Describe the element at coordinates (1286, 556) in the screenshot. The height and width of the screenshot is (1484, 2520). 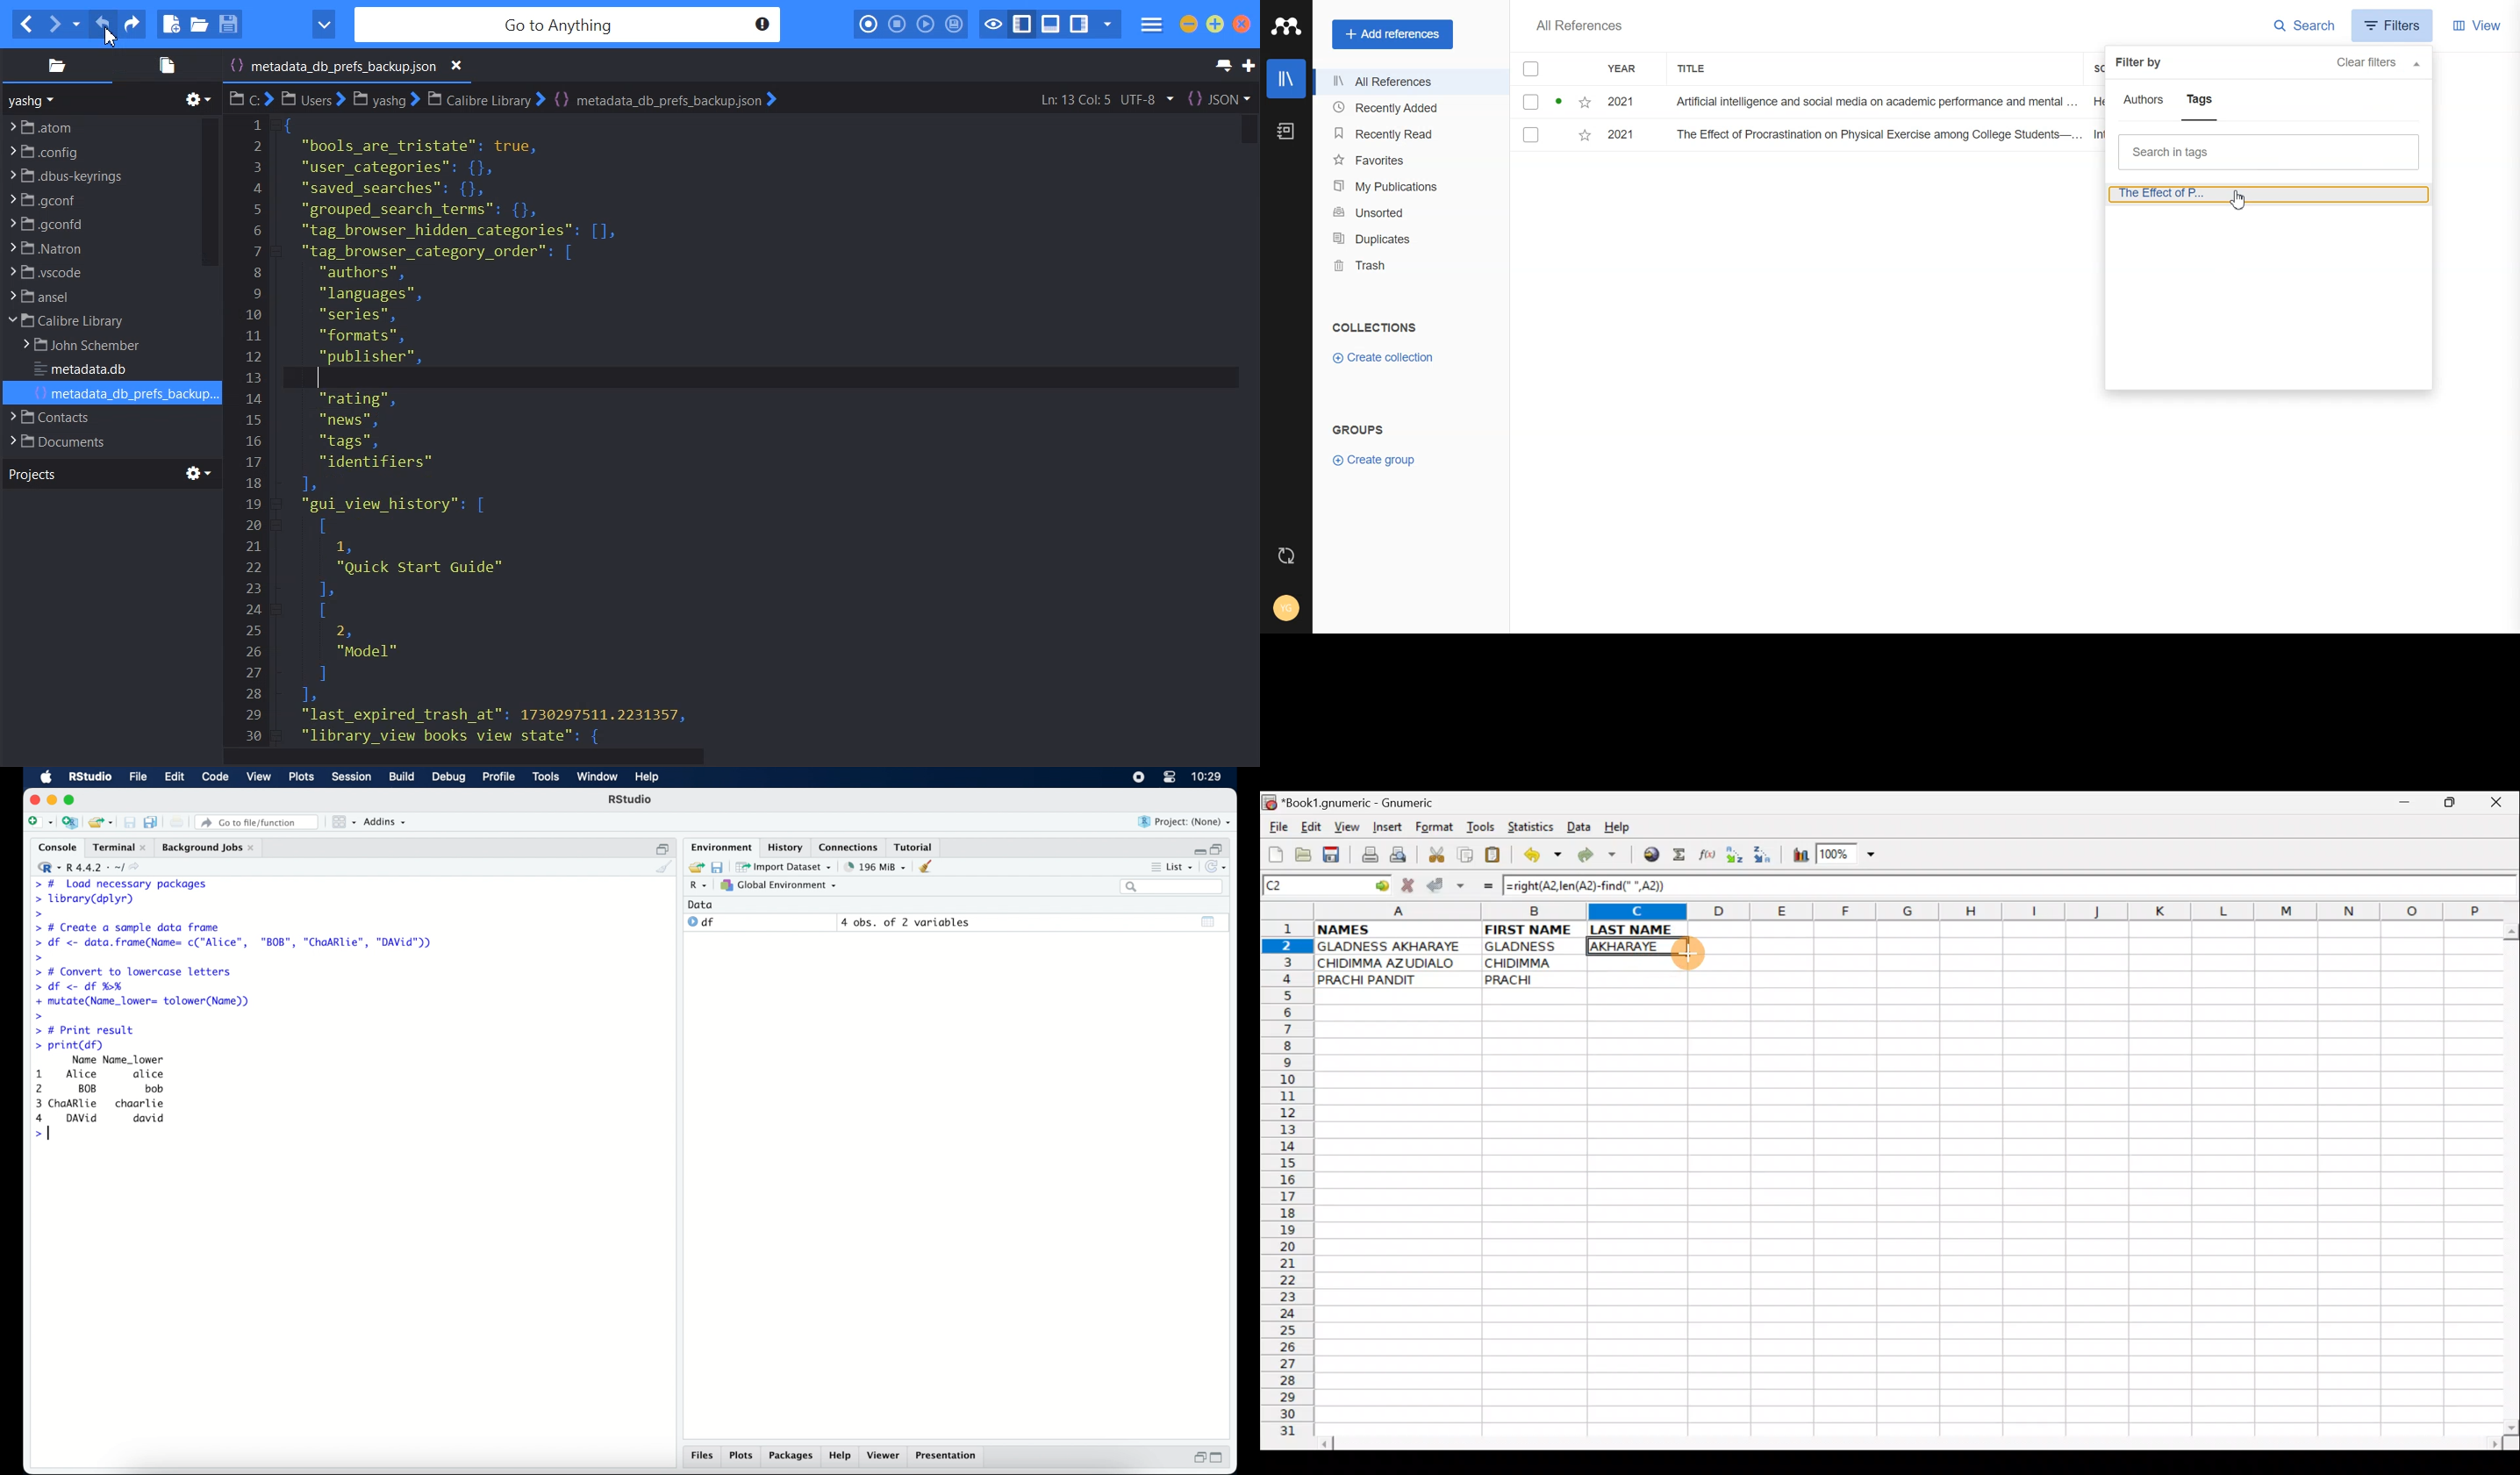
I see `Auto sync` at that location.